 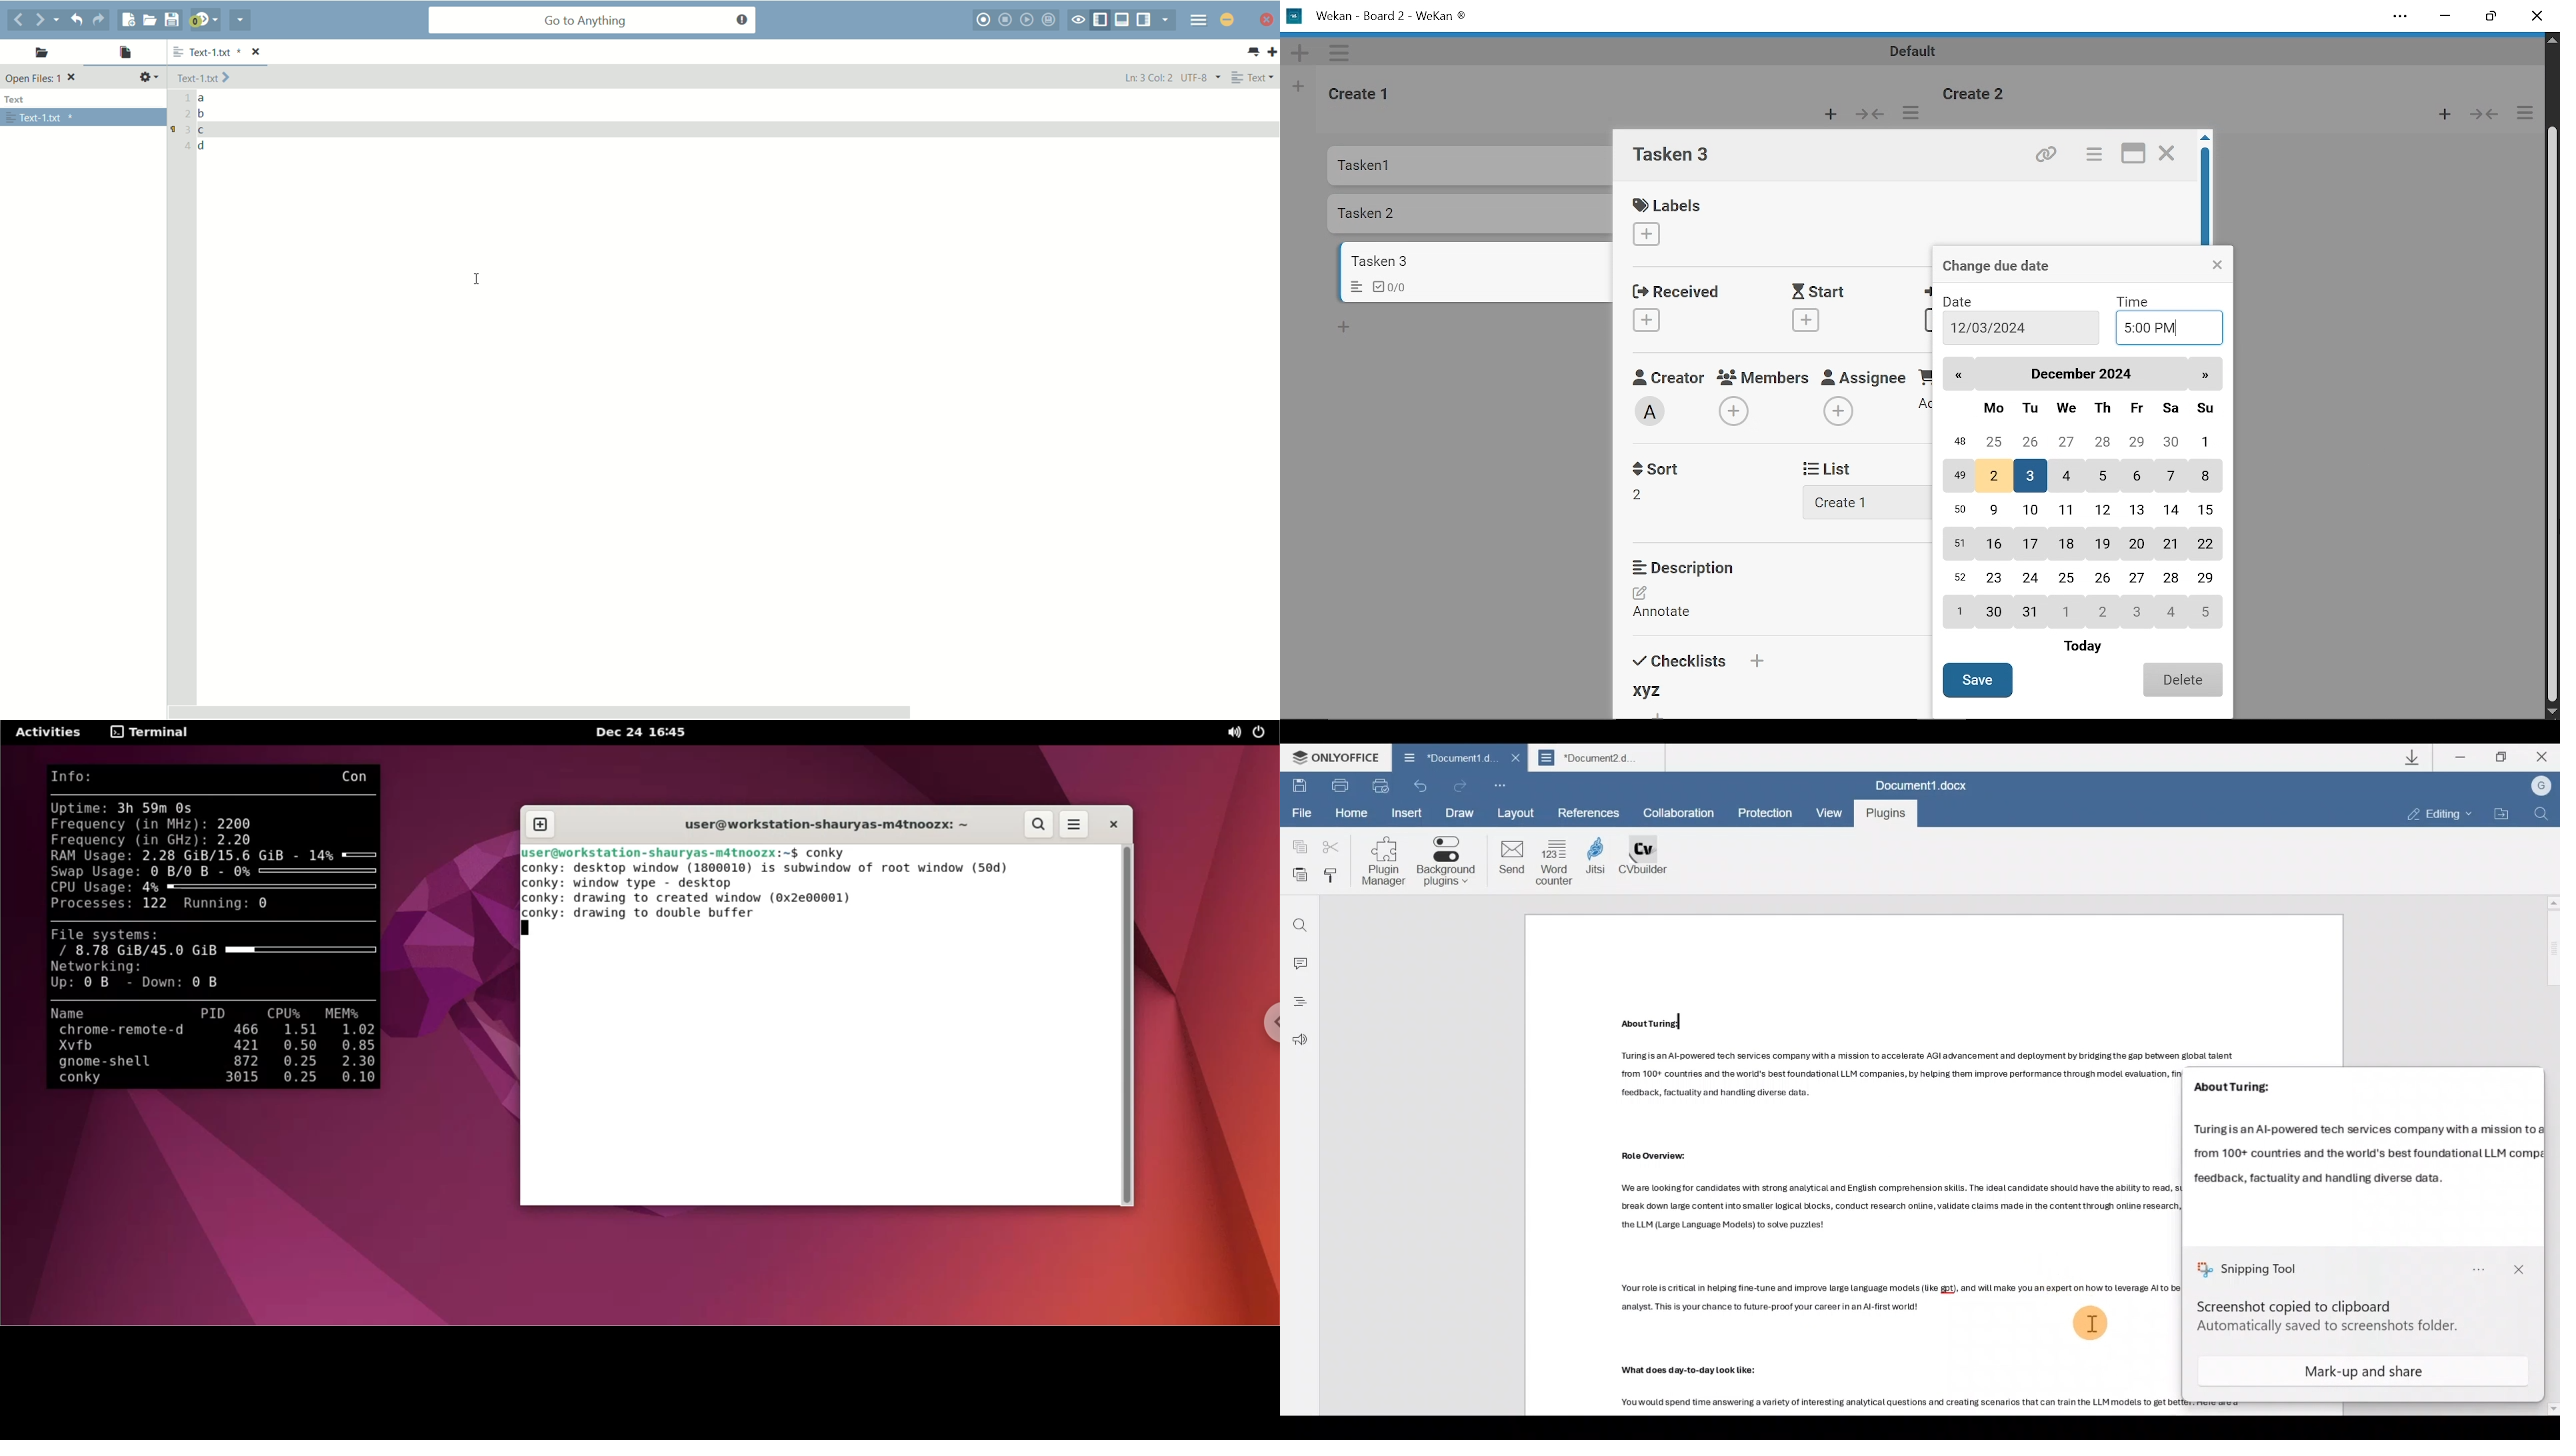 I want to click on , so click(x=1651, y=1156).